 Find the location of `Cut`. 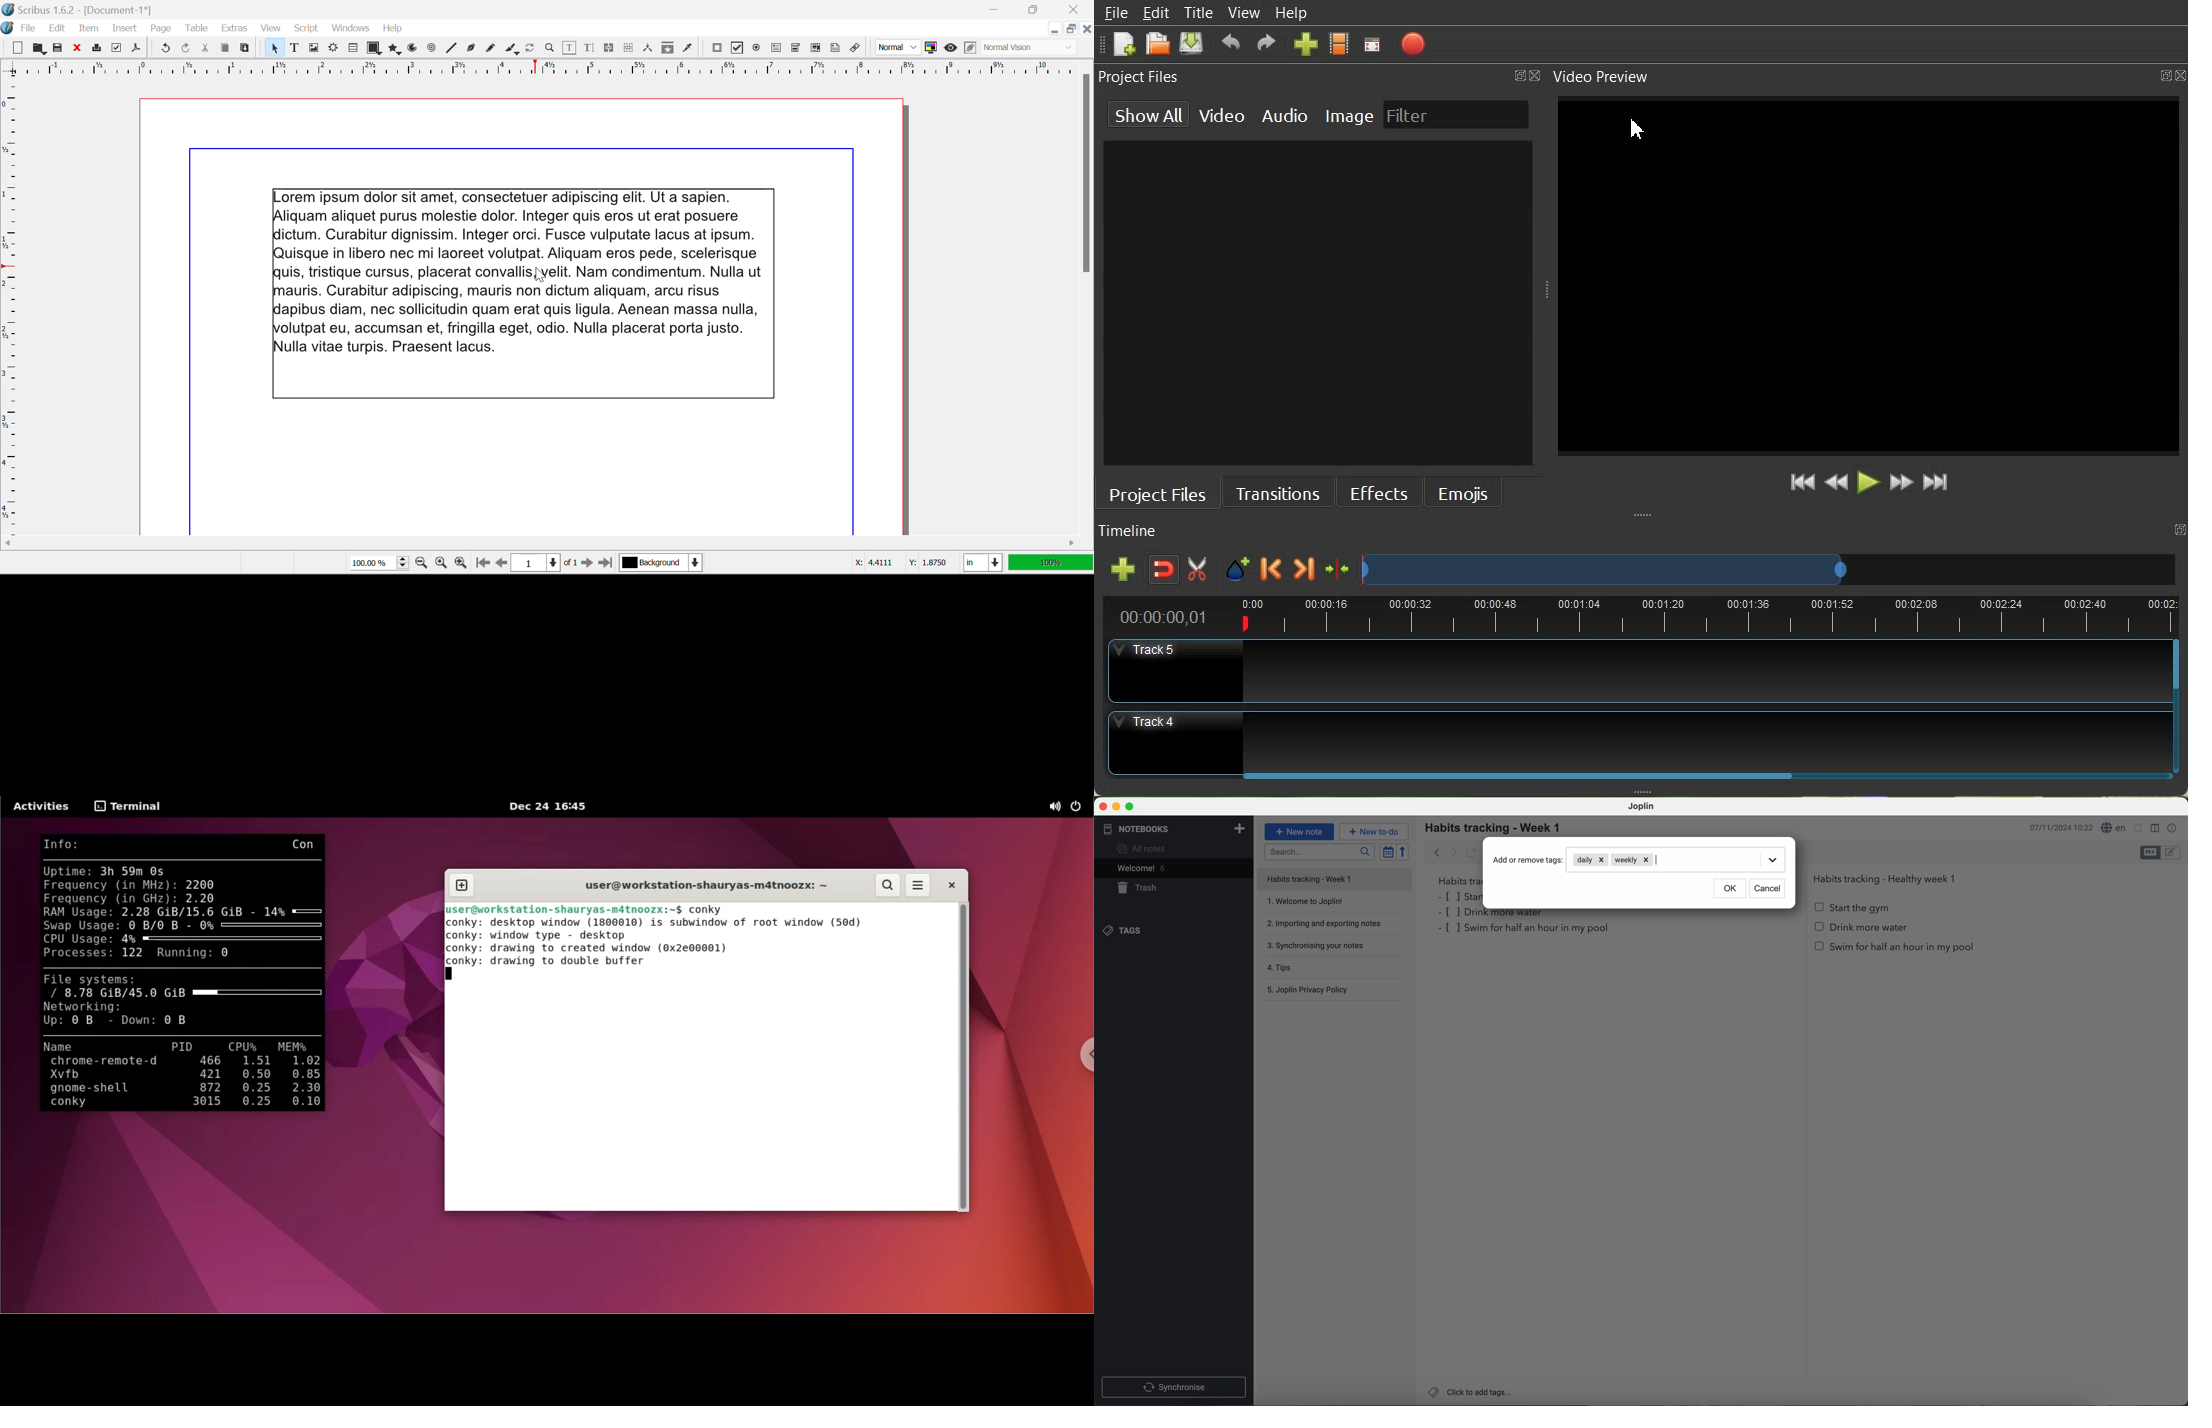

Cut is located at coordinates (205, 48).